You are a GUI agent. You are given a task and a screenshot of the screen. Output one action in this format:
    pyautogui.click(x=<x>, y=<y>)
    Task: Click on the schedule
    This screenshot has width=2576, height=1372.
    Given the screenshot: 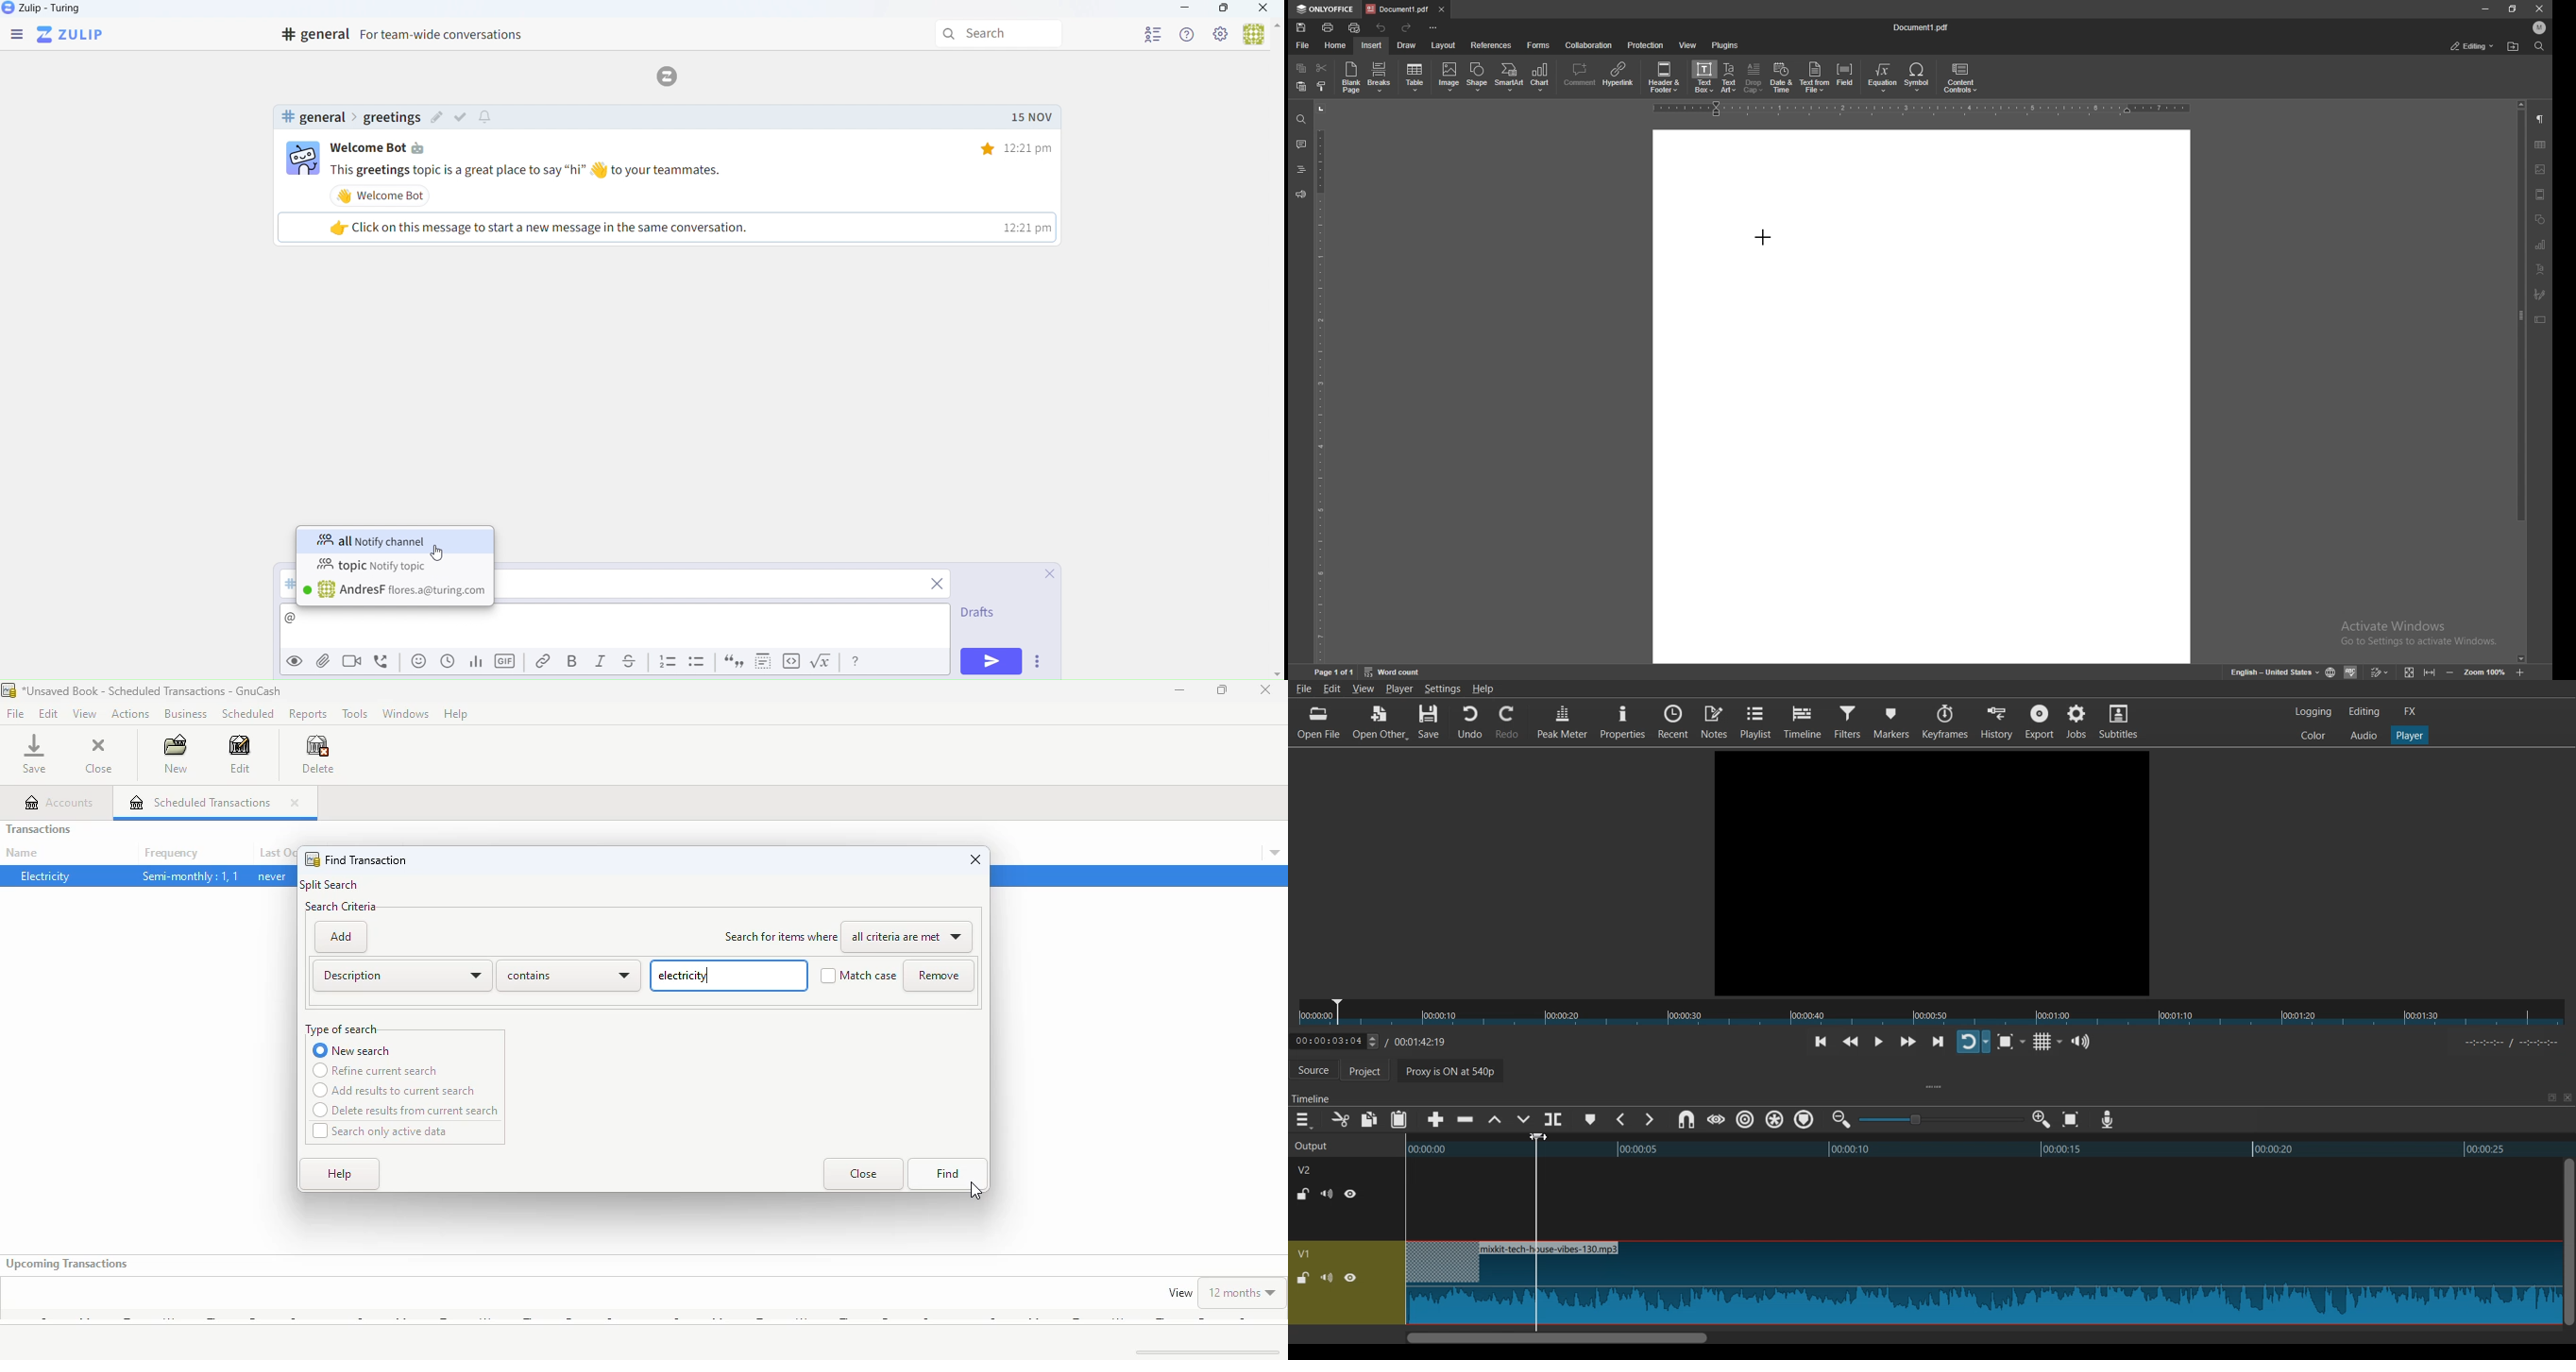 What is the action you would take?
    pyautogui.click(x=448, y=665)
    